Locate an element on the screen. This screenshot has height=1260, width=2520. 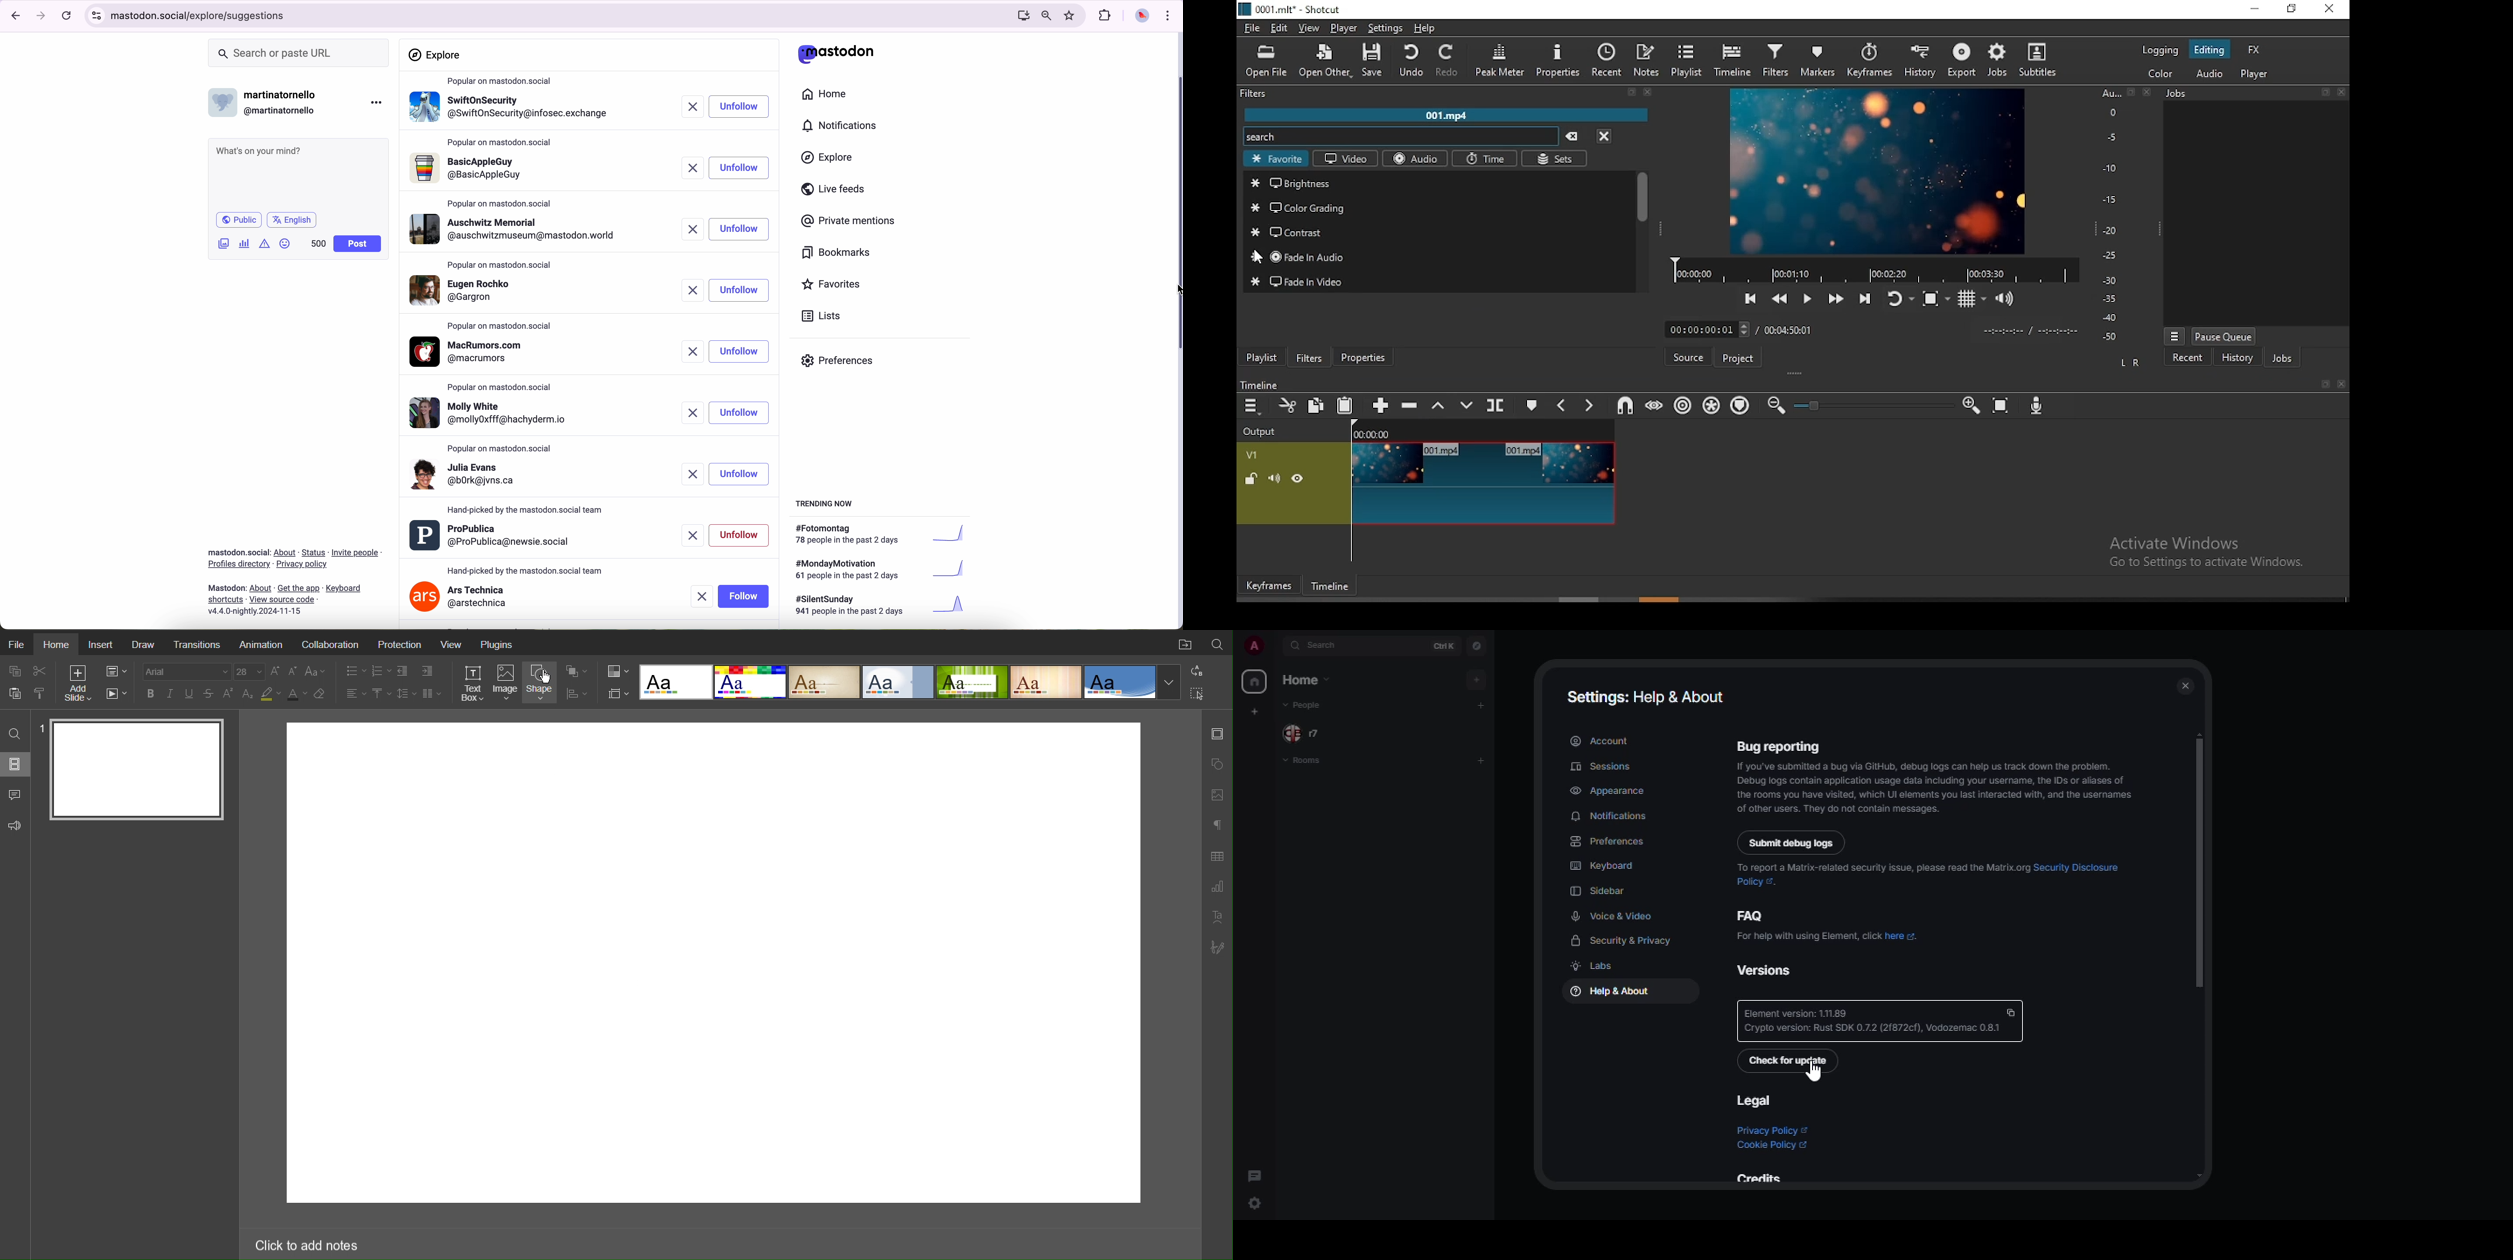
Line Spacing is located at coordinates (406, 693).